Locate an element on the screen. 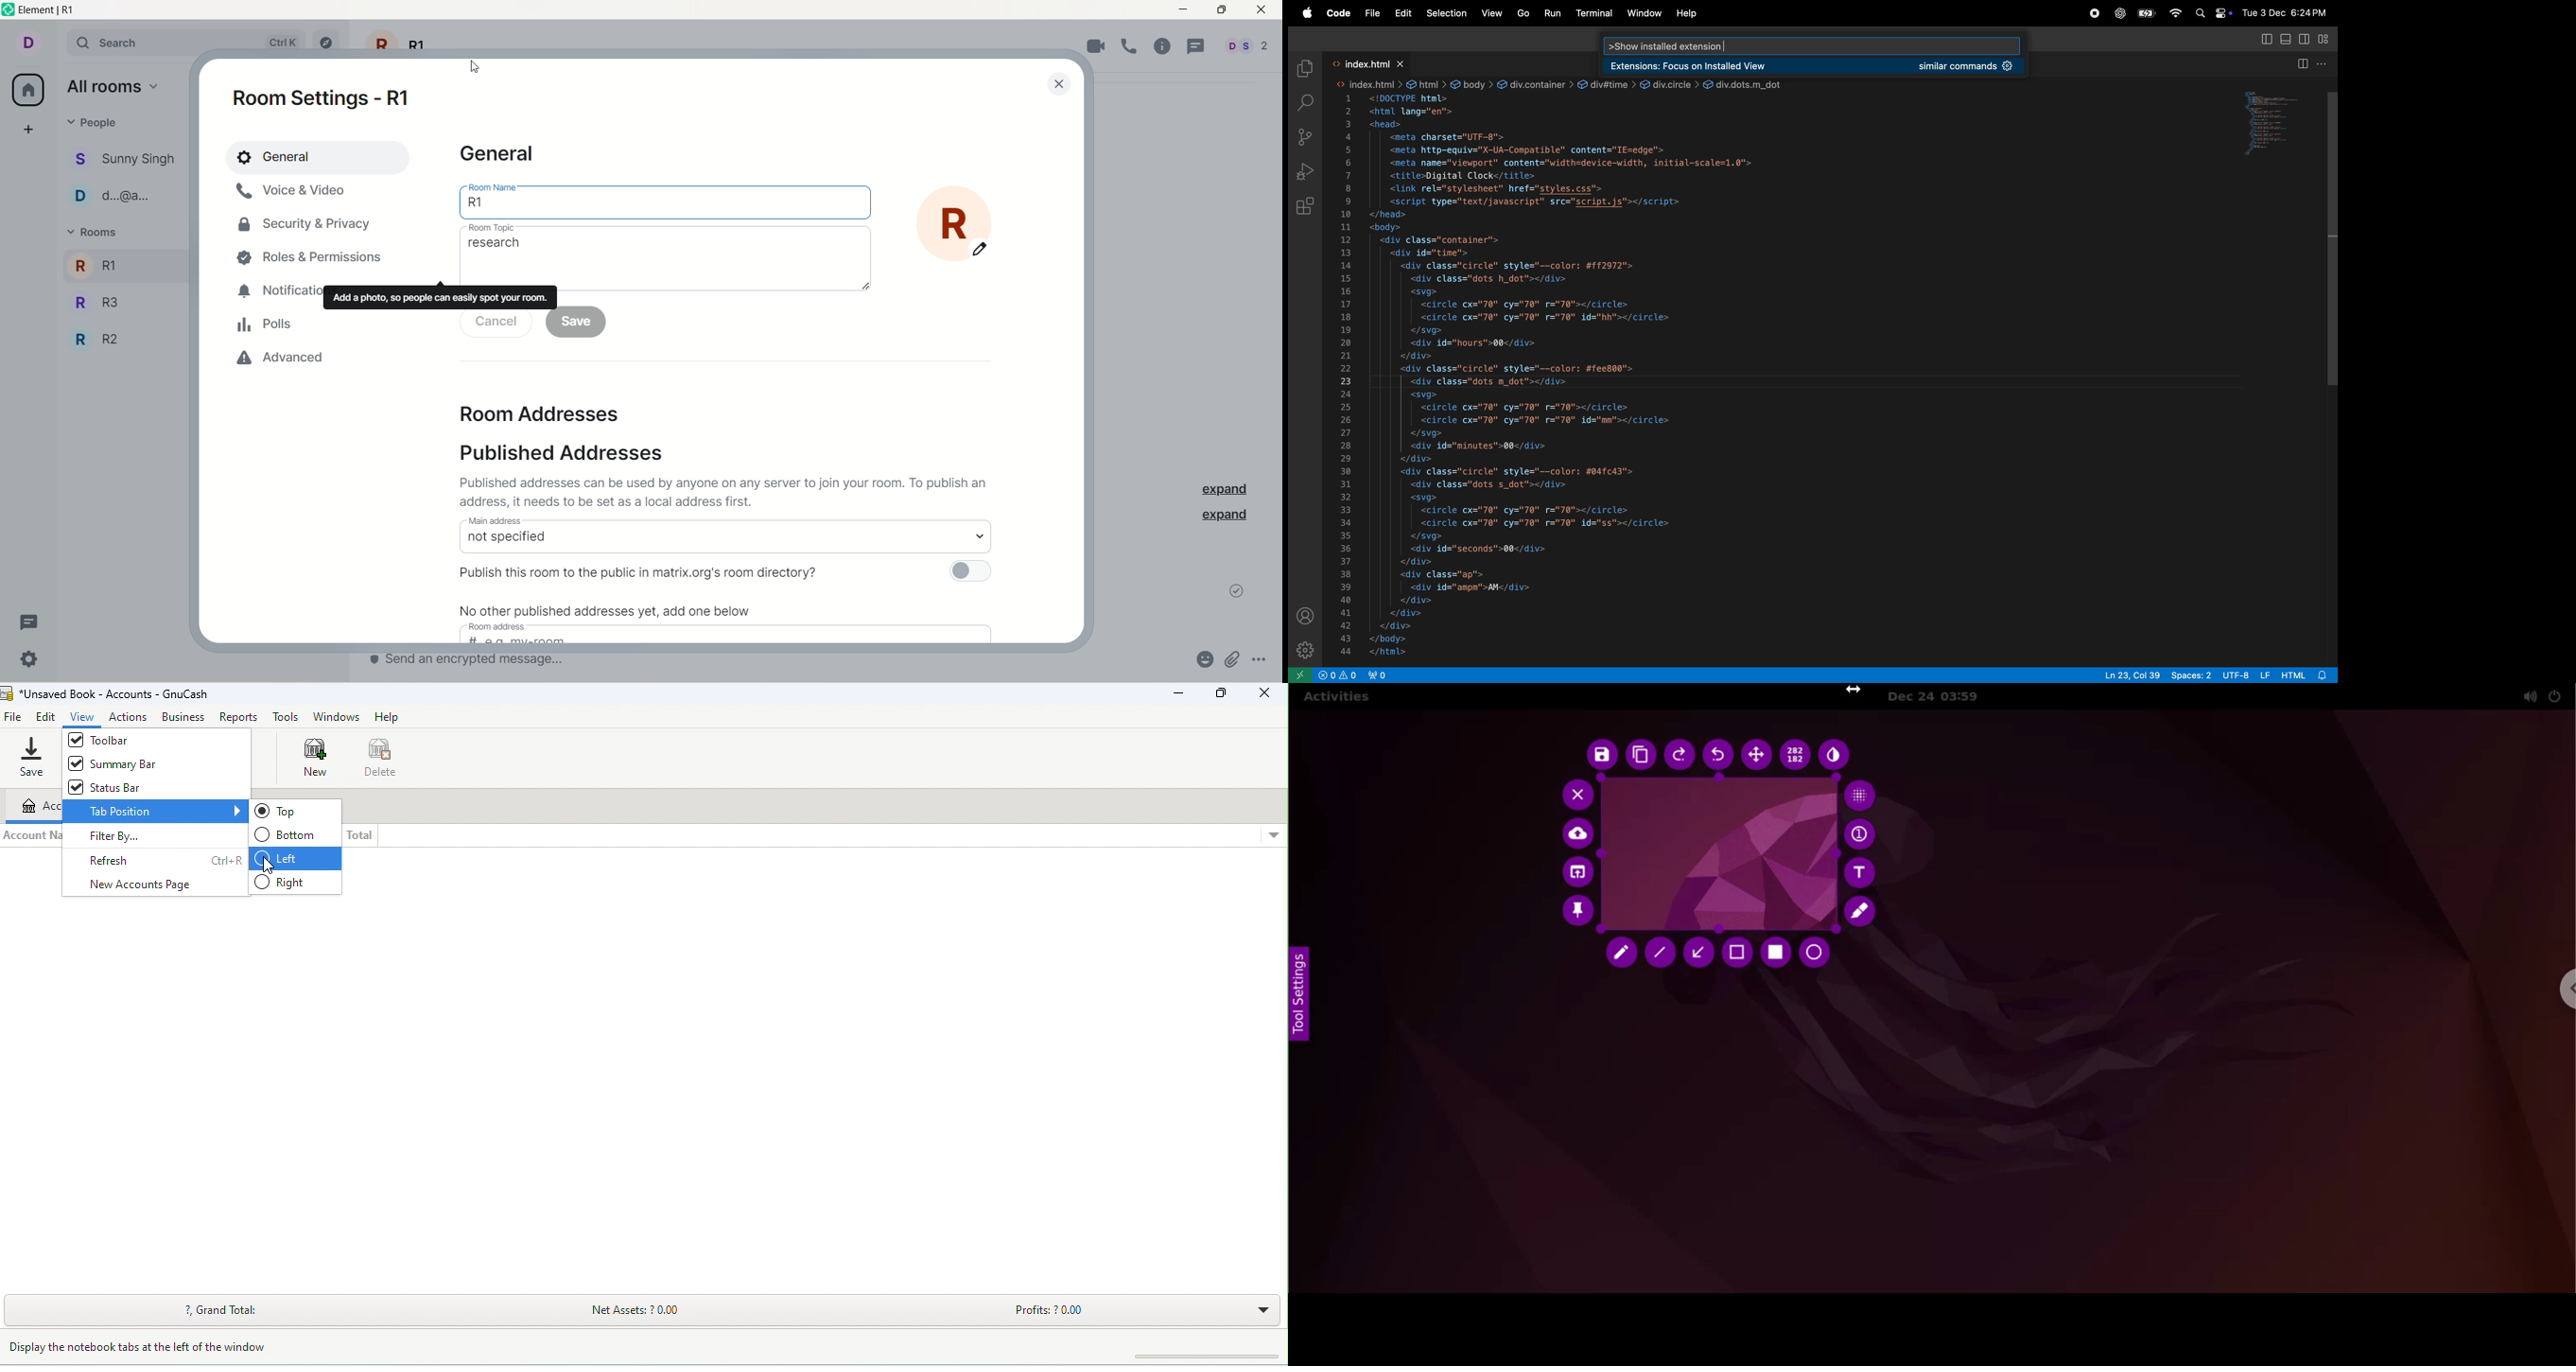 This screenshot has width=2576, height=1372. edit is located at coordinates (46, 718).